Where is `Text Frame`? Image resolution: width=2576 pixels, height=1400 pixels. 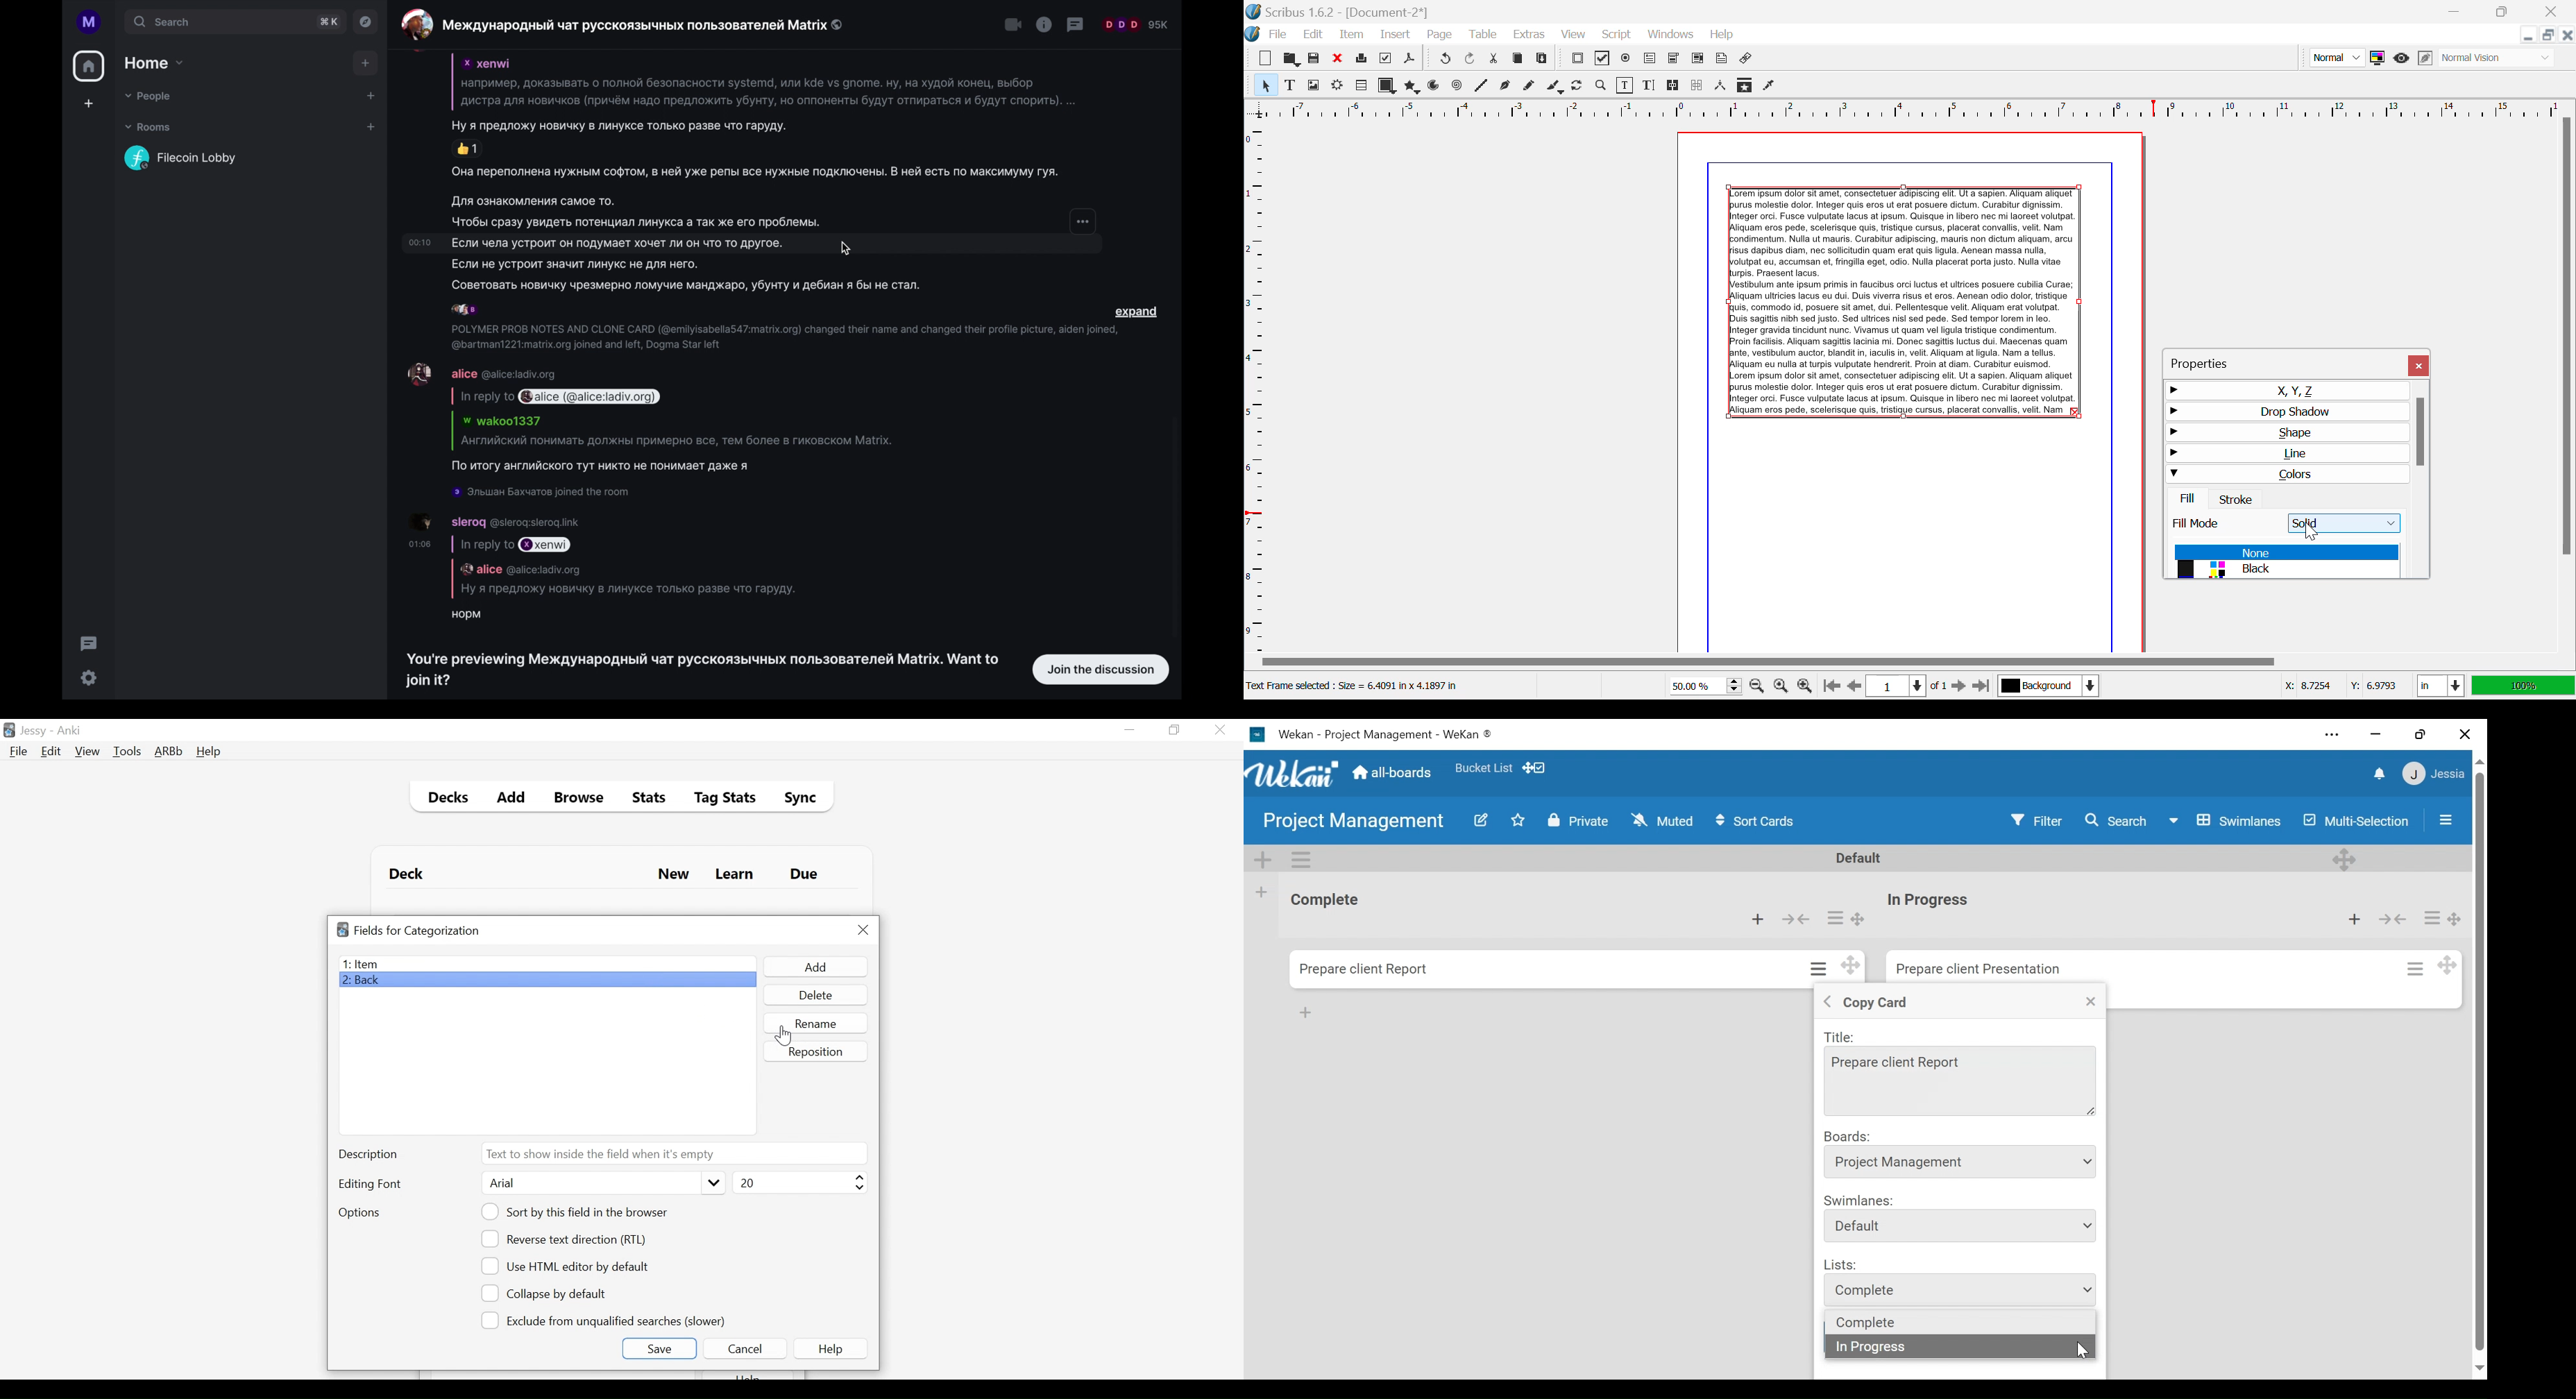 Text Frame is located at coordinates (1290, 85).